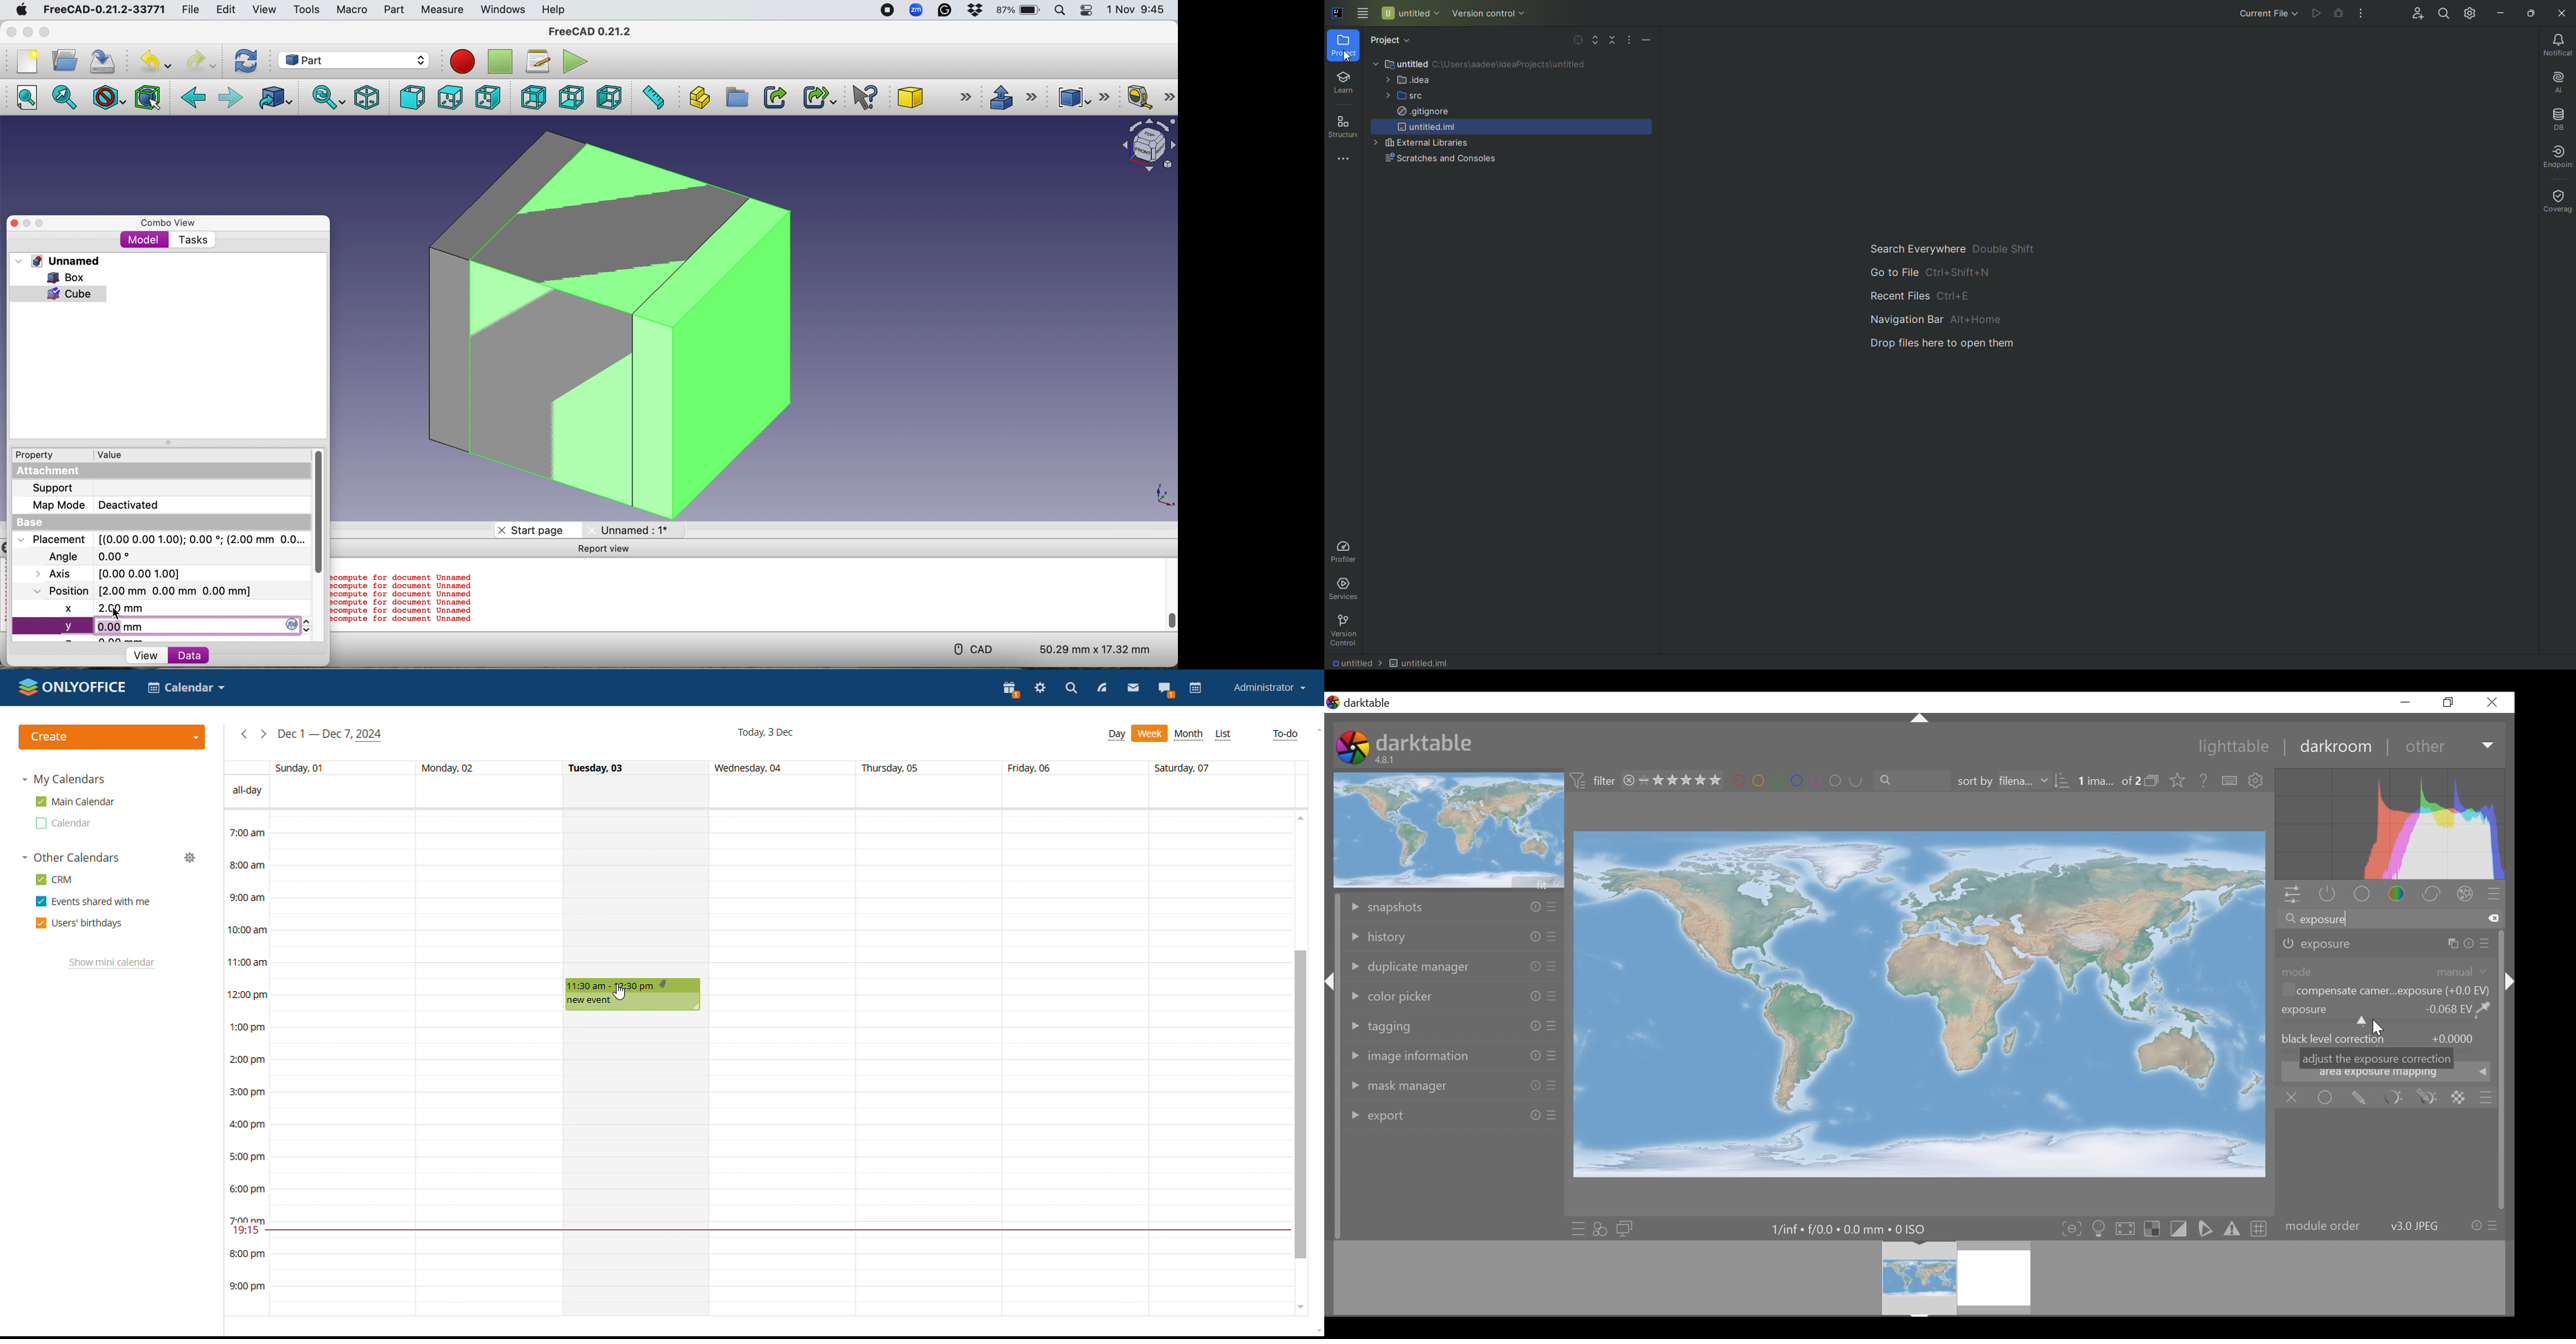  I want to click on Left, so click(608, 97).